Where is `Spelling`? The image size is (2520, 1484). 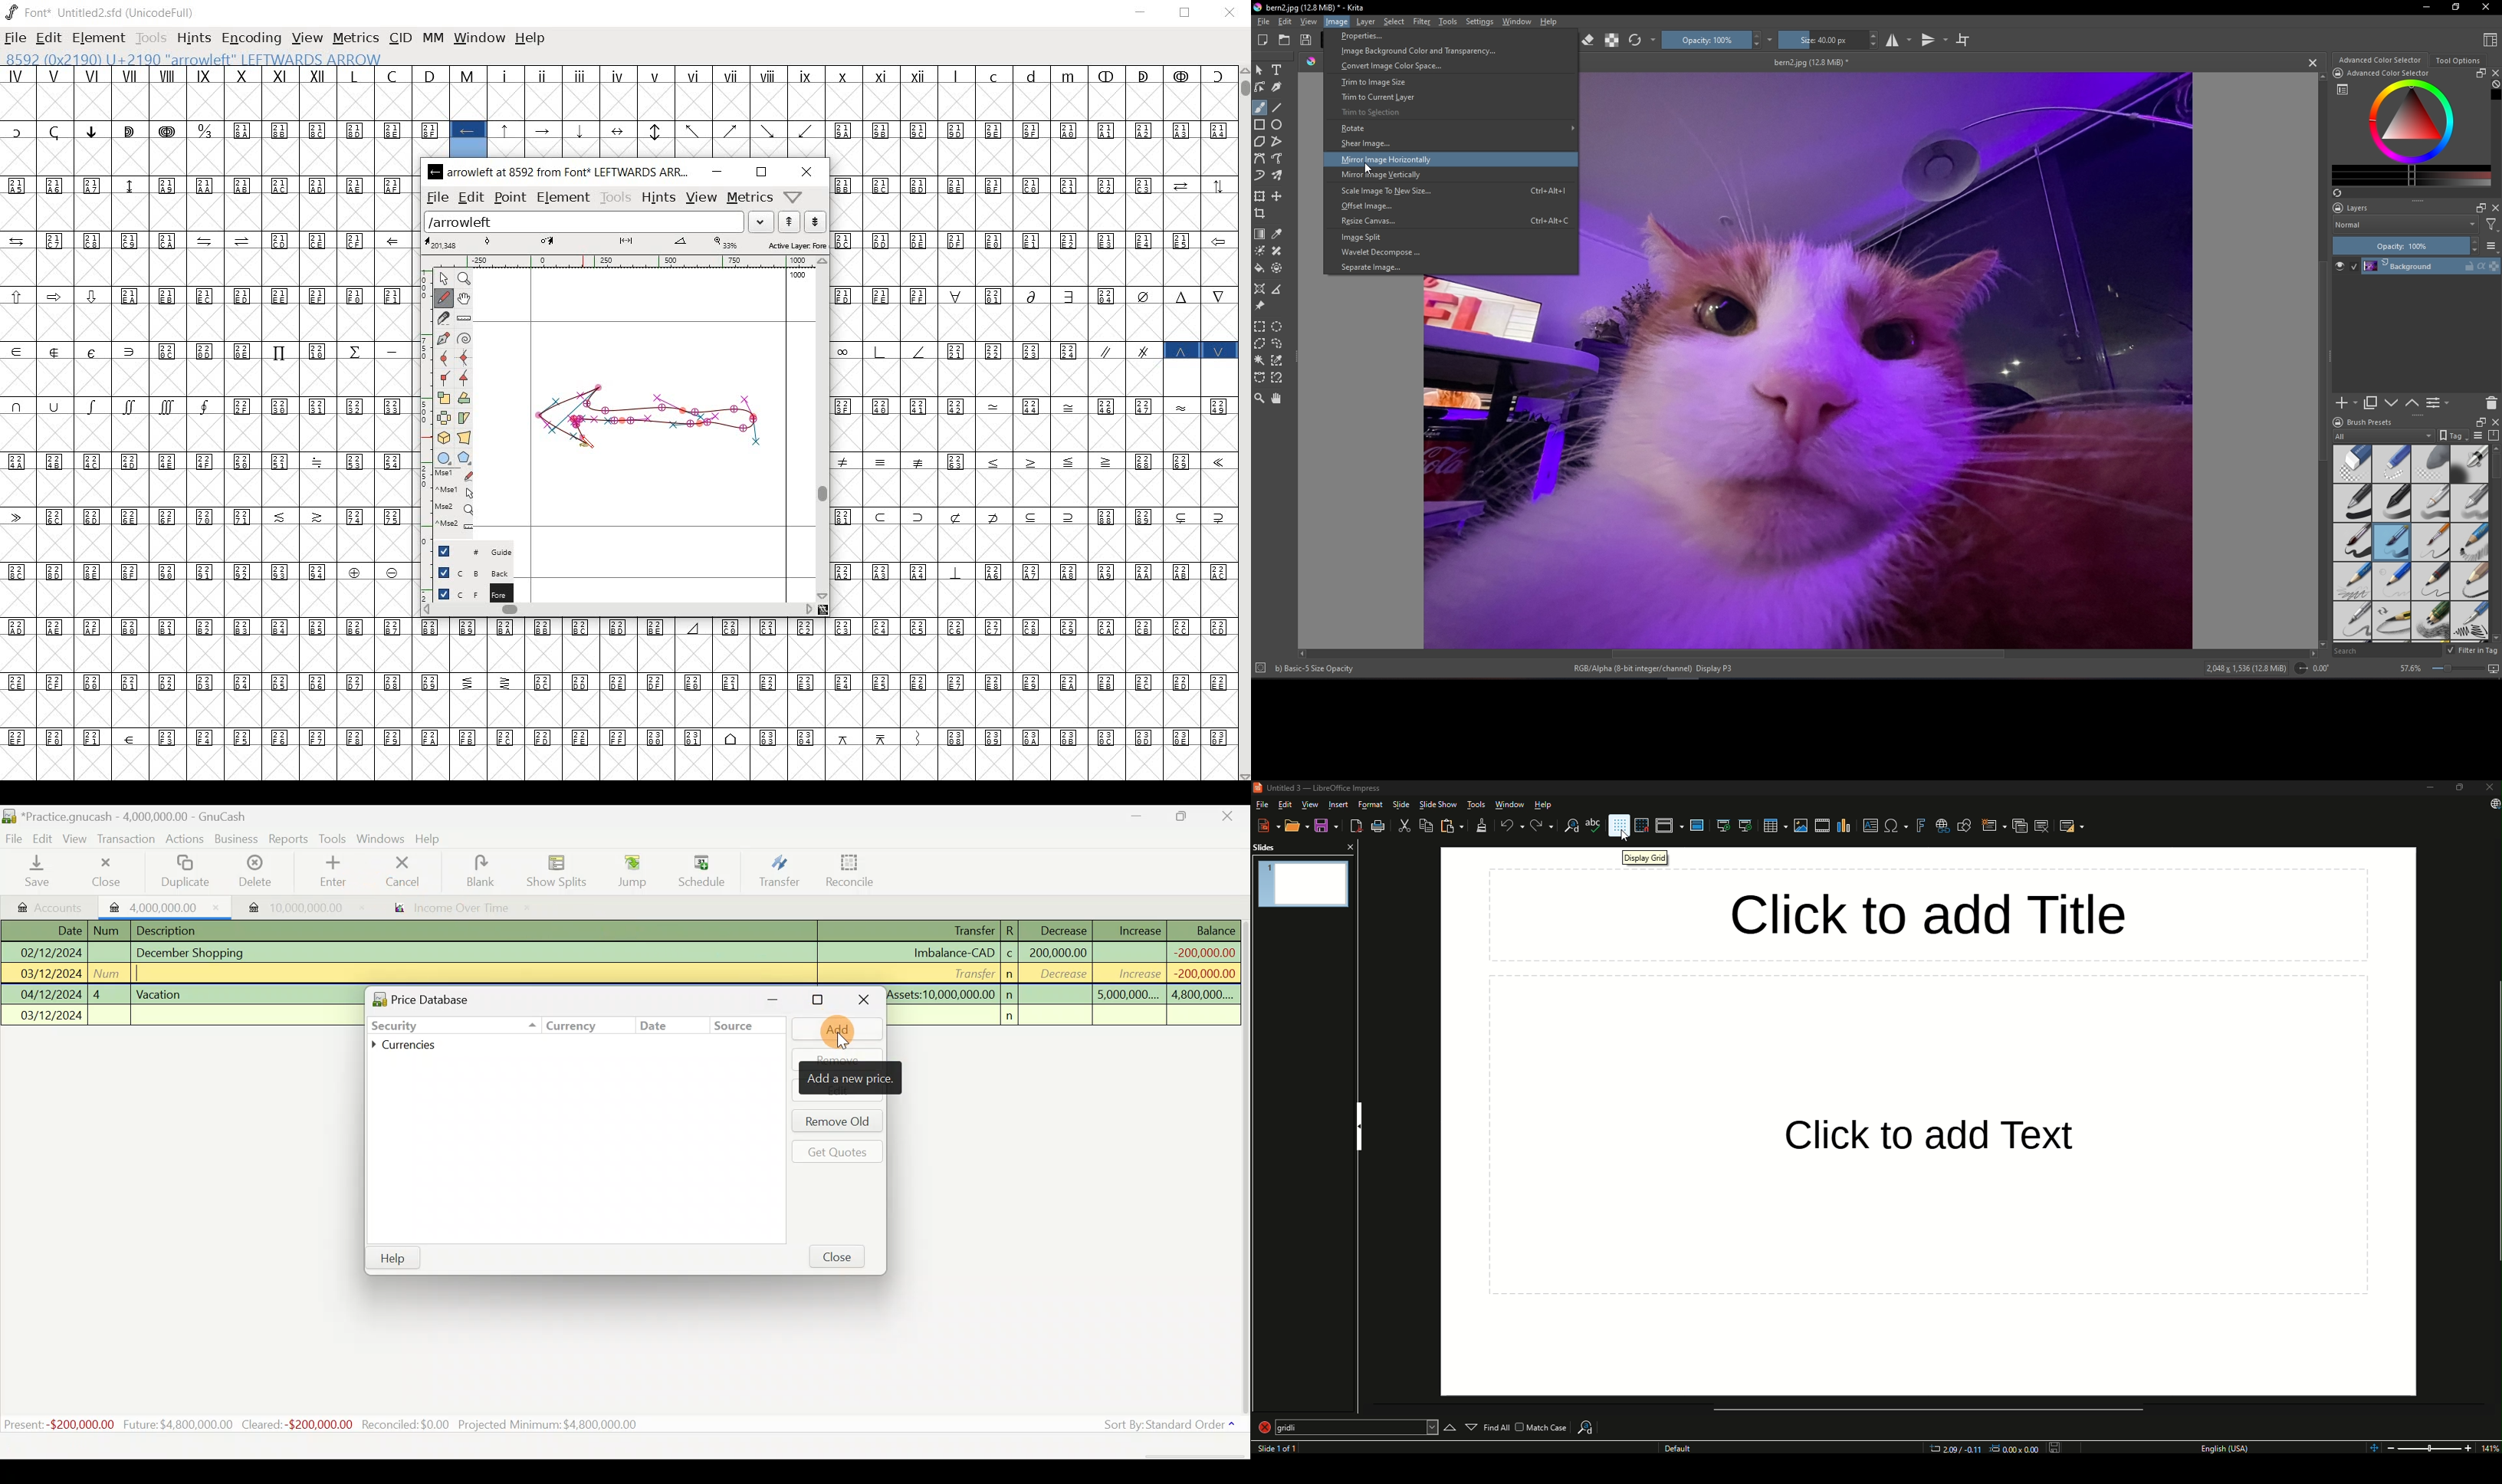 Spelling is located at coordinates (1592, 828).